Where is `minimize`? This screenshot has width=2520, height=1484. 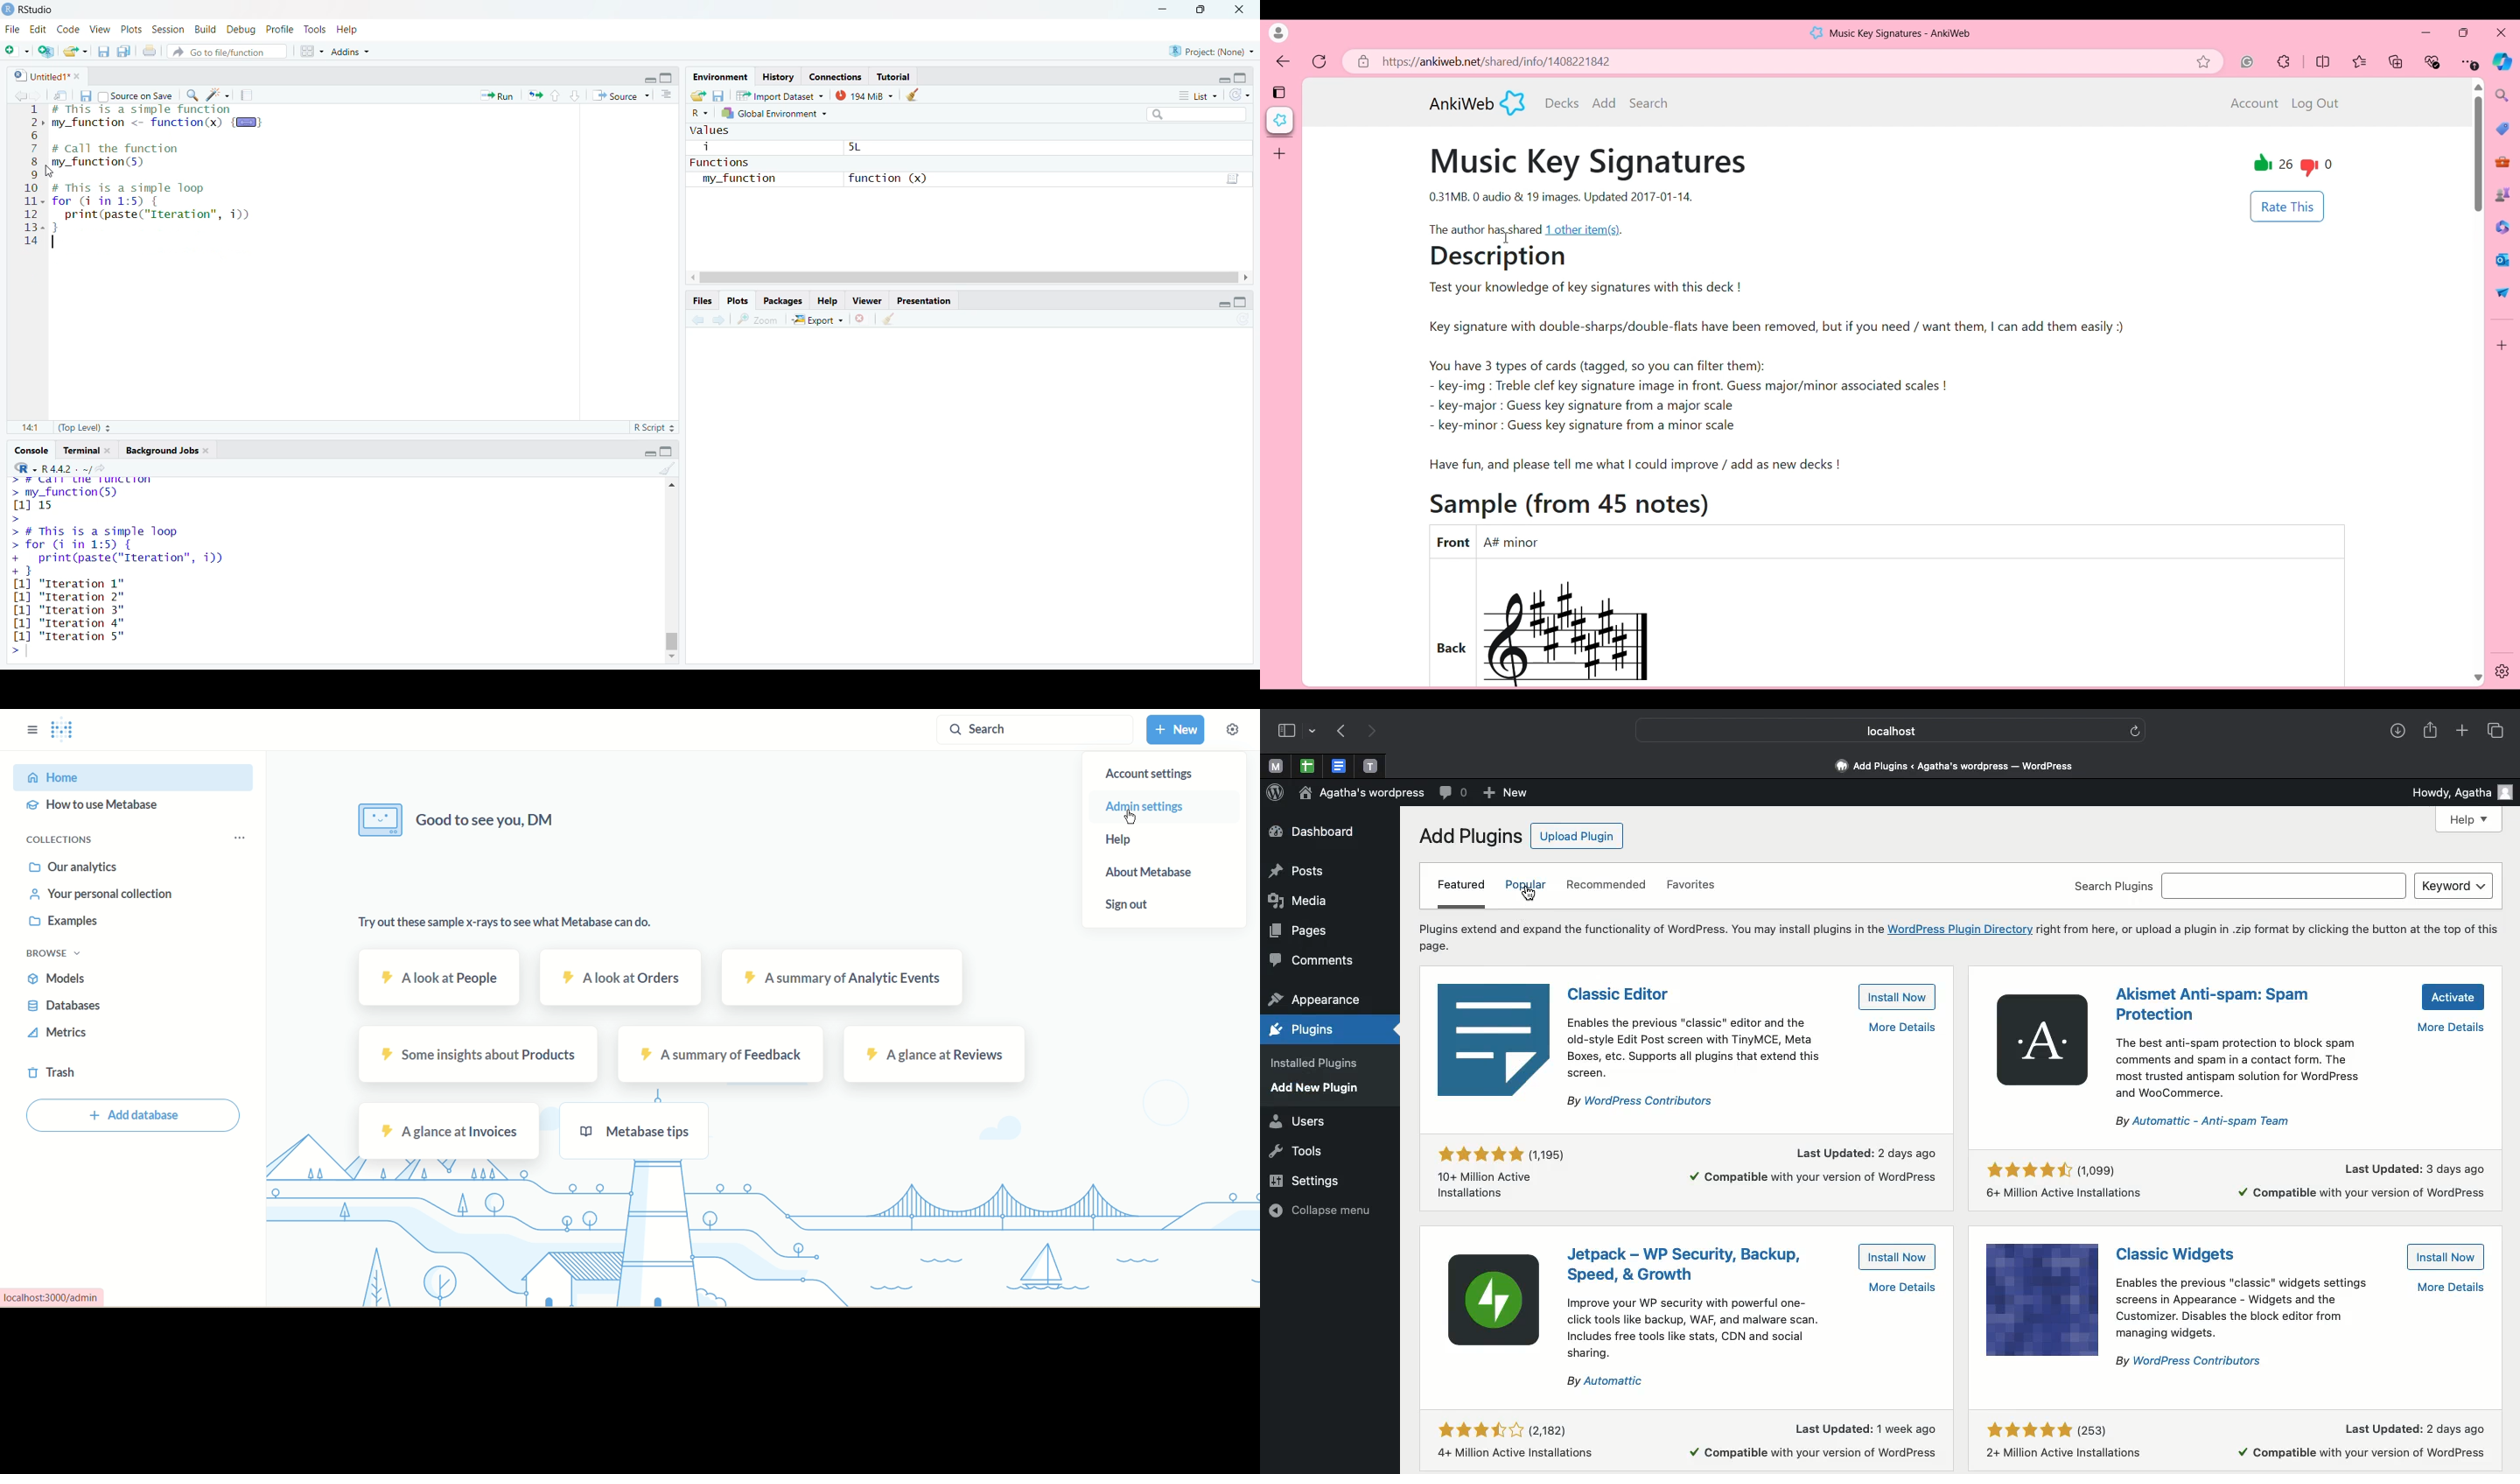 minimize is located at coordinates (1162, 8).